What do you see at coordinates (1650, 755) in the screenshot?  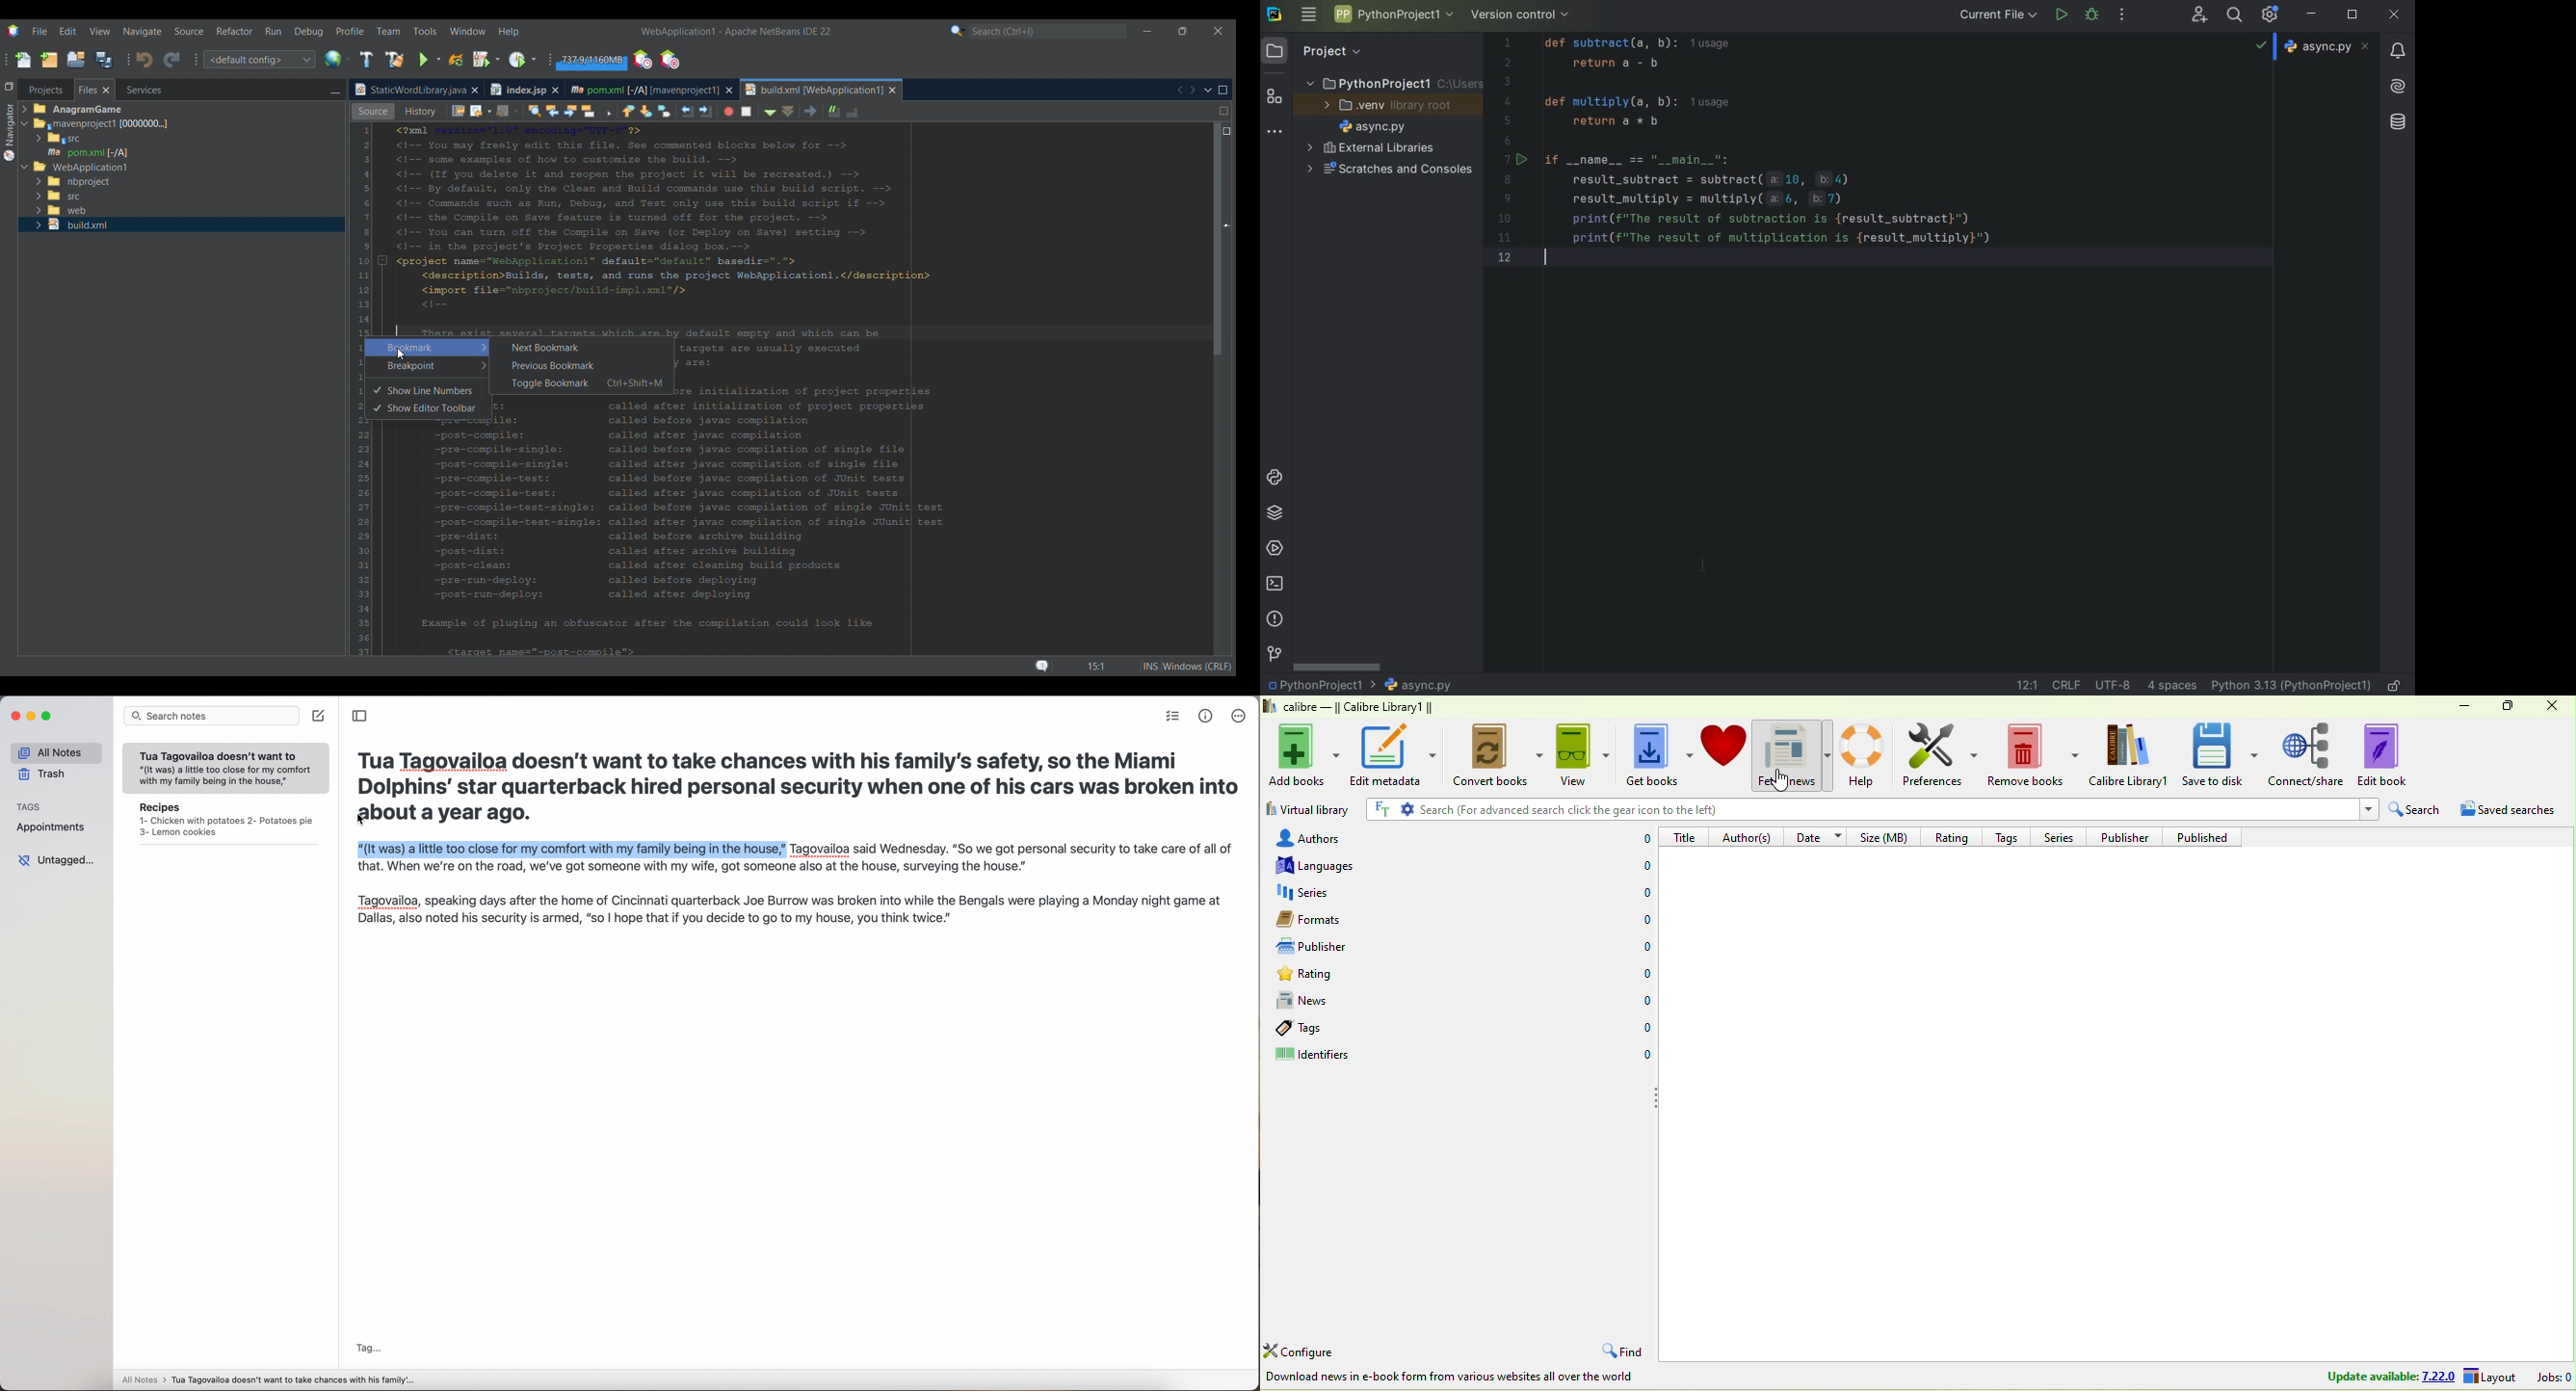 I see `get books` at bounding box center [1650, 755].